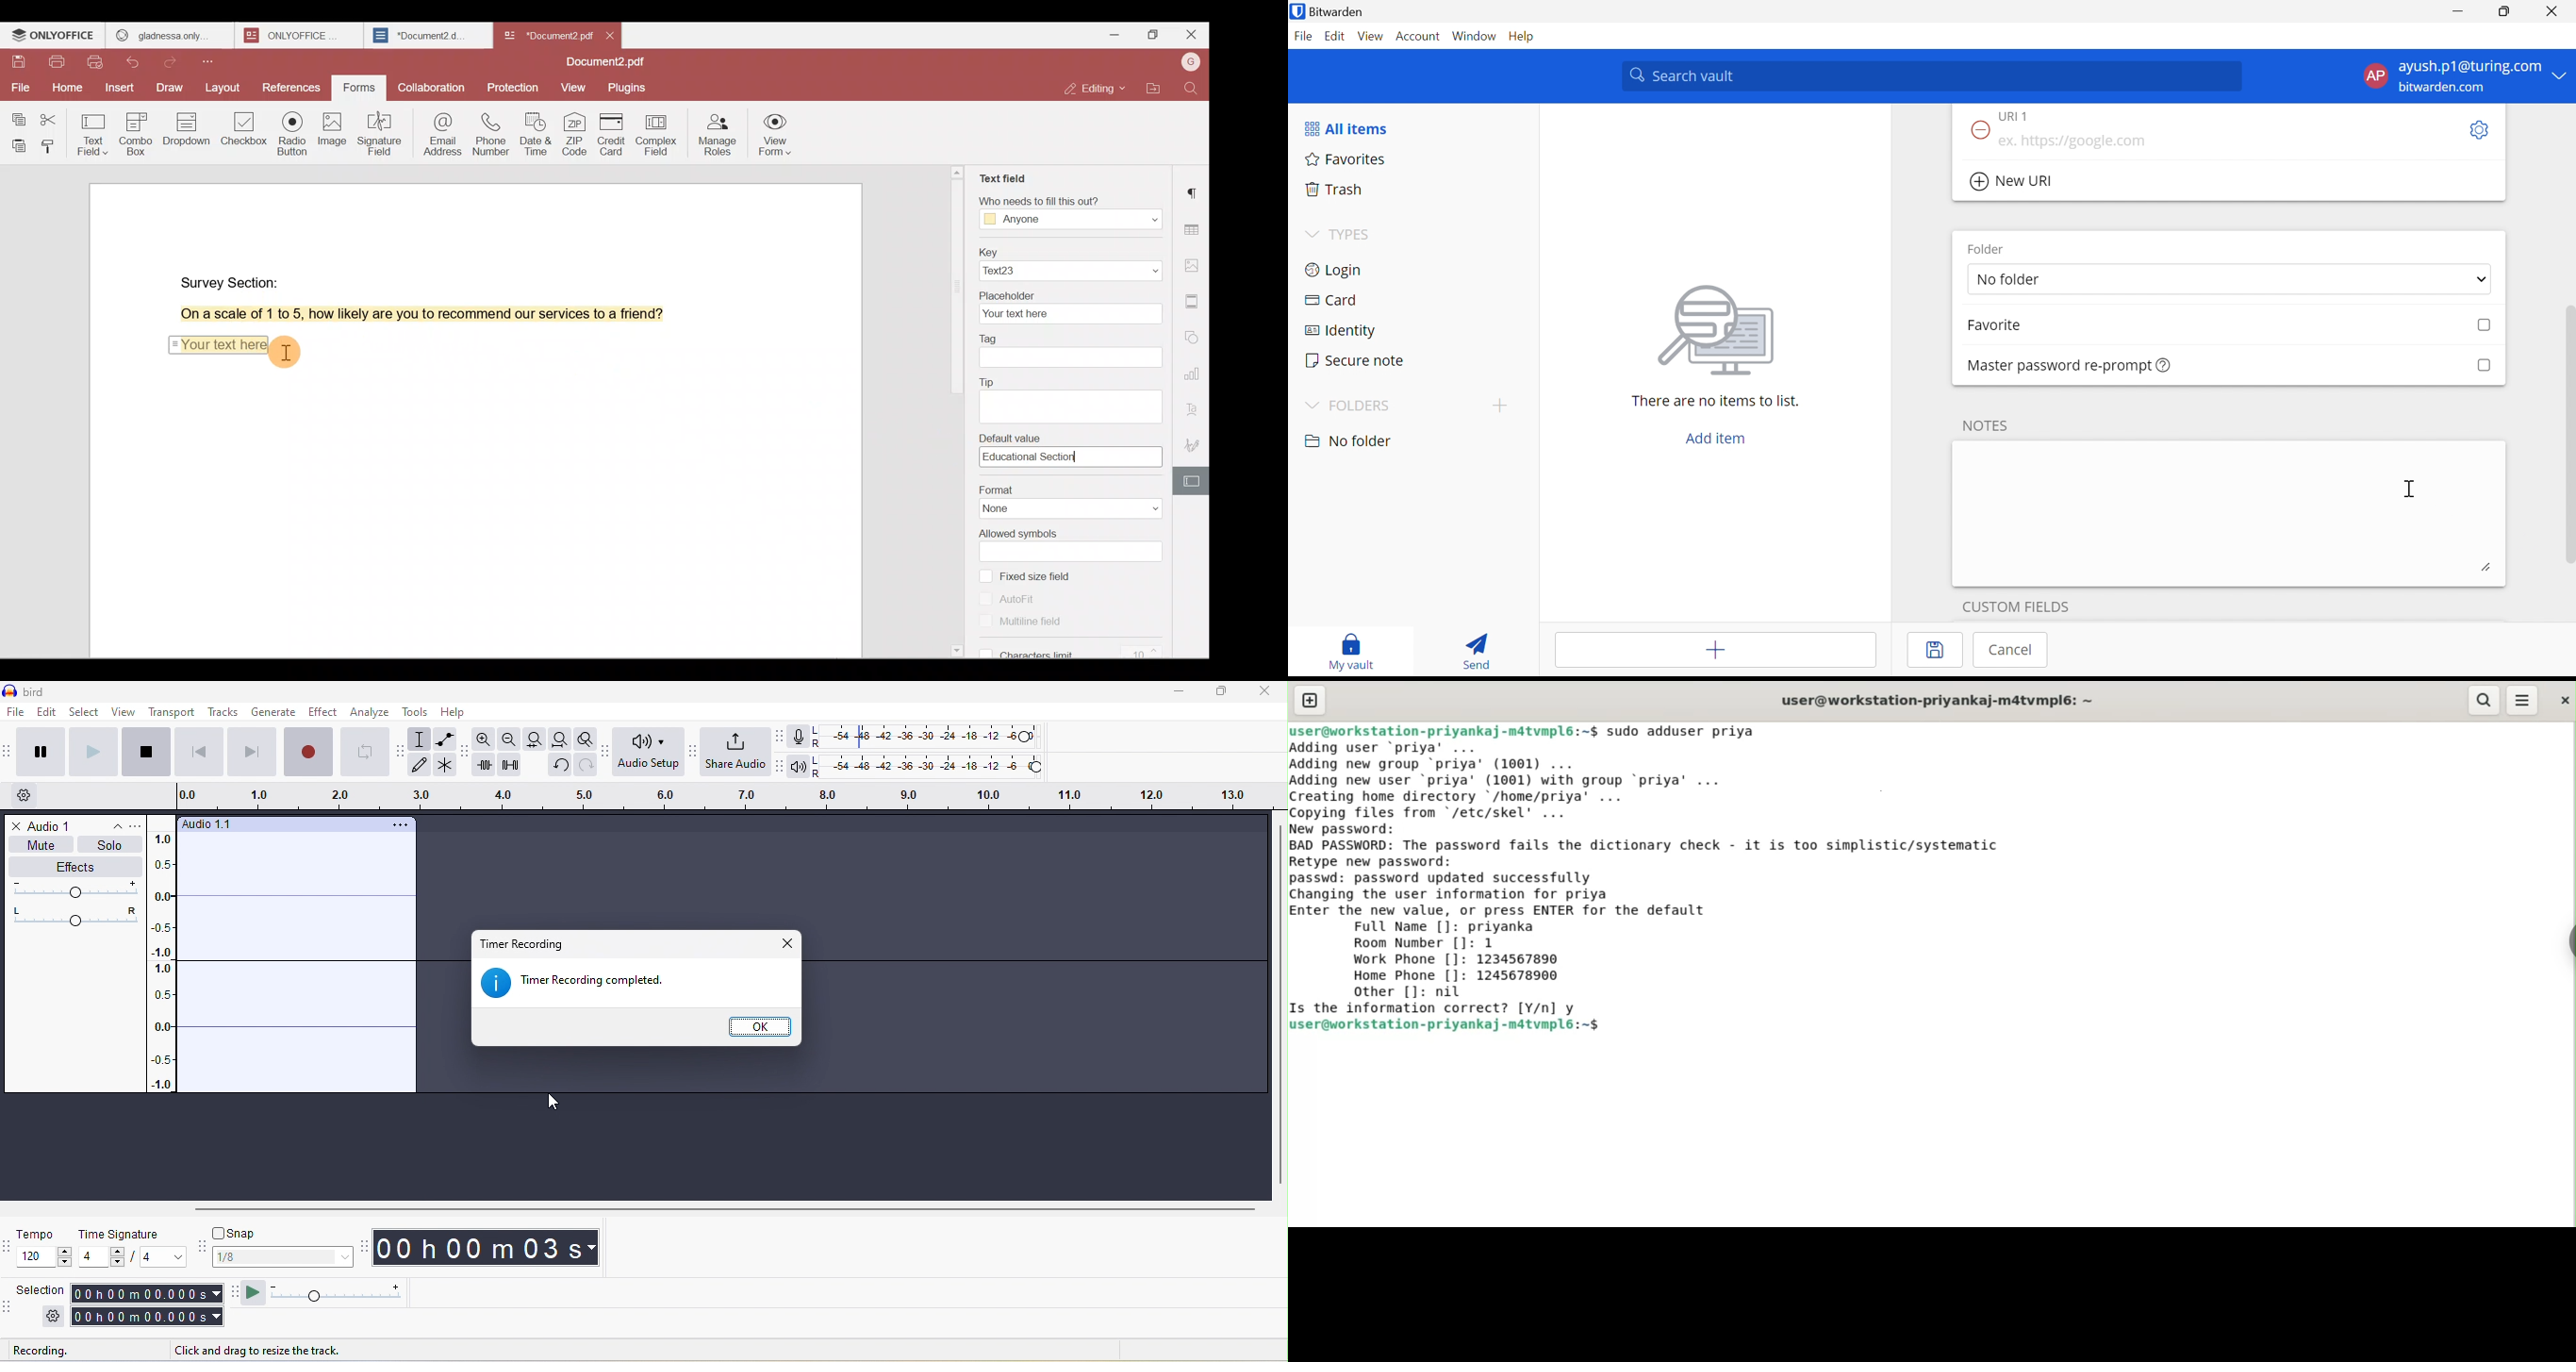 The image size is (2576, 1372). I want to click on audacity play at speed toolbar, so click(253, 1292).